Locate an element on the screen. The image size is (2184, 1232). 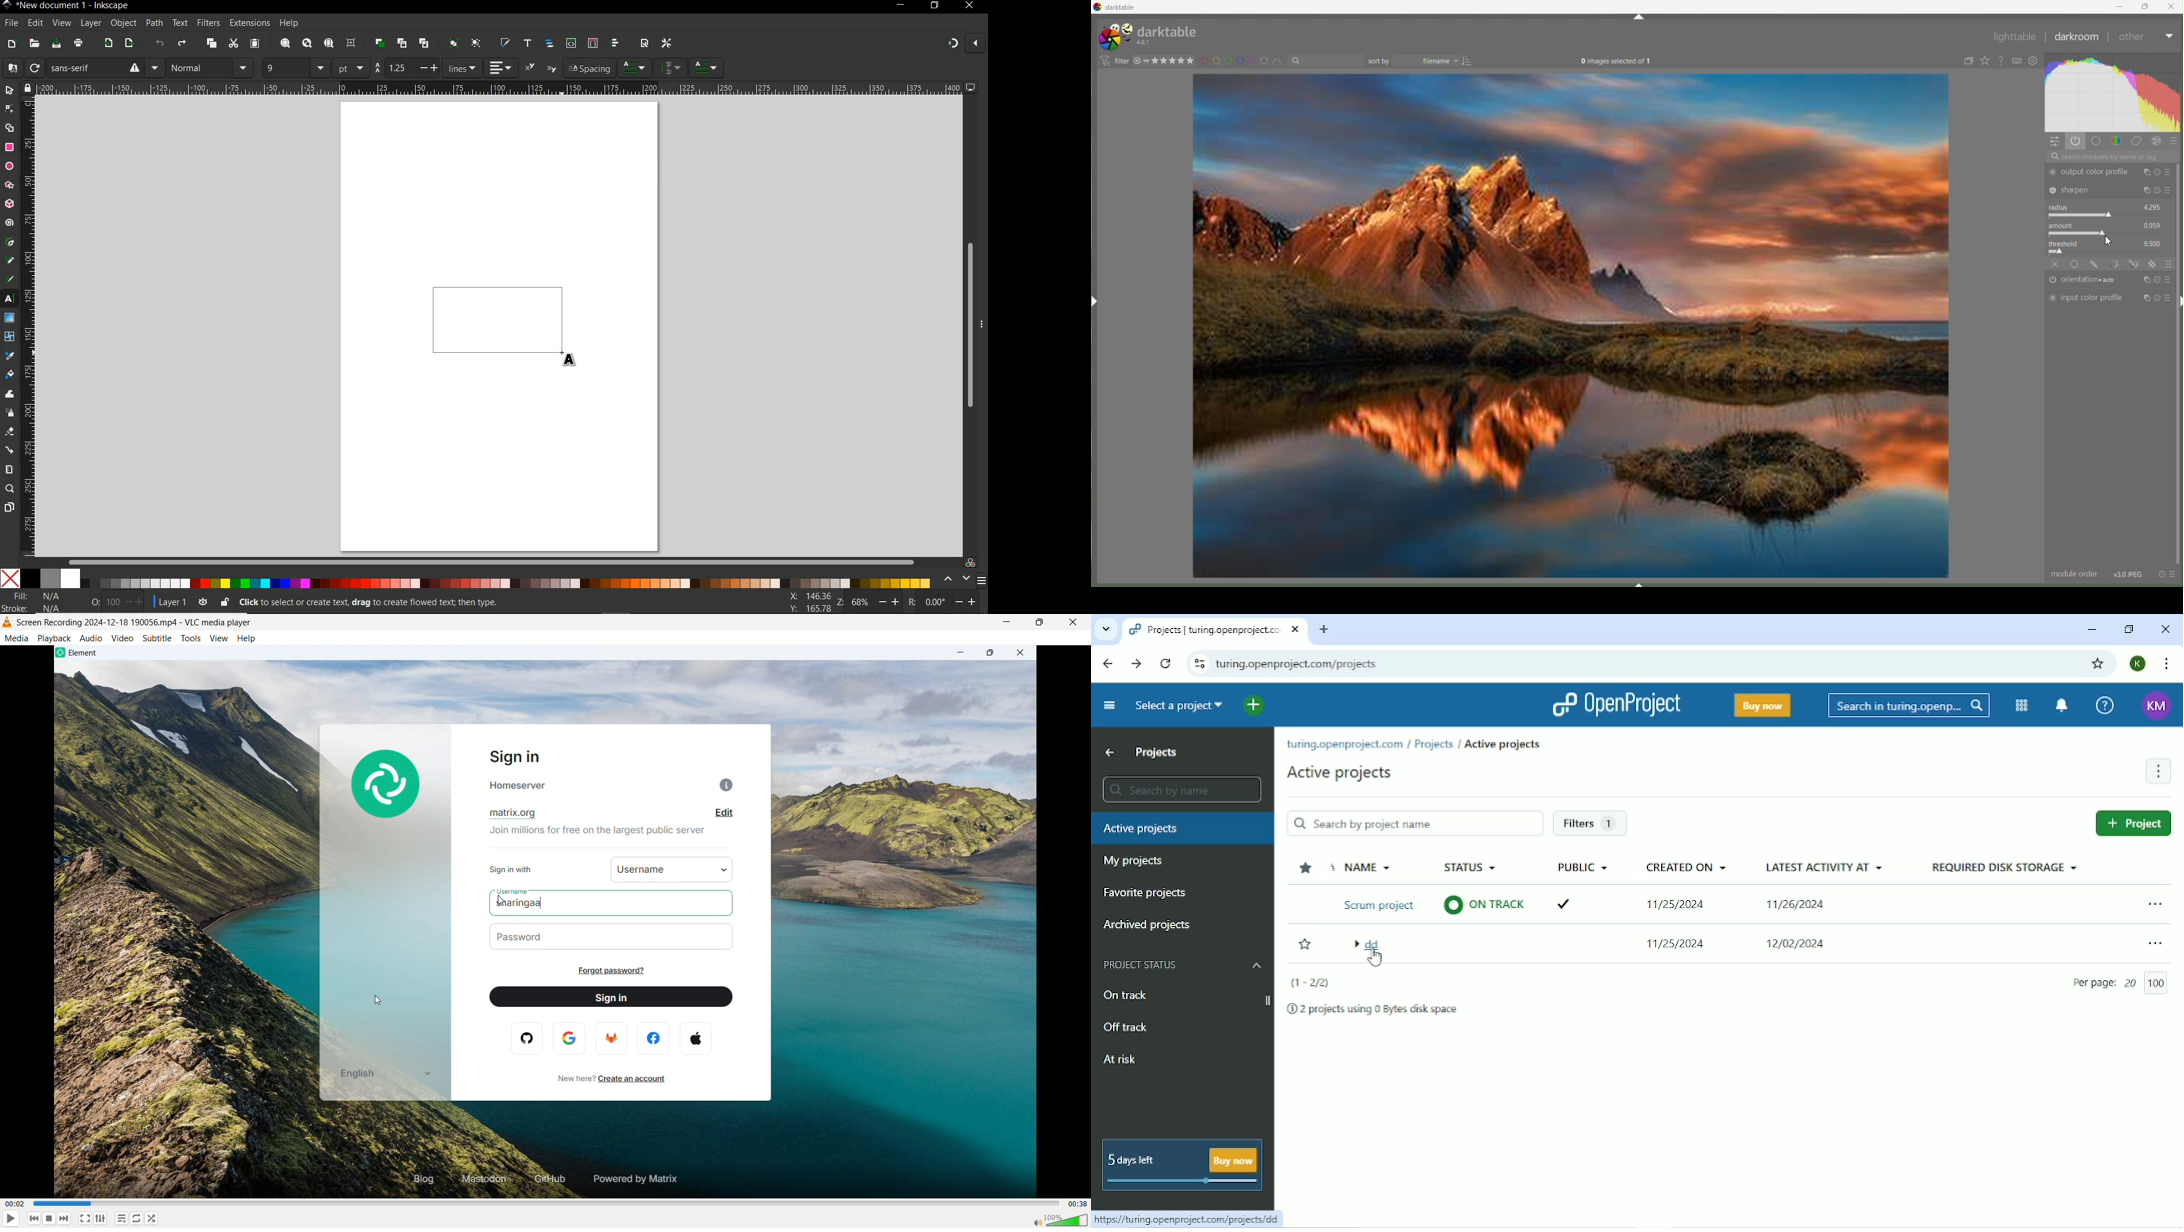
layer is located at coordinates (88, 23).